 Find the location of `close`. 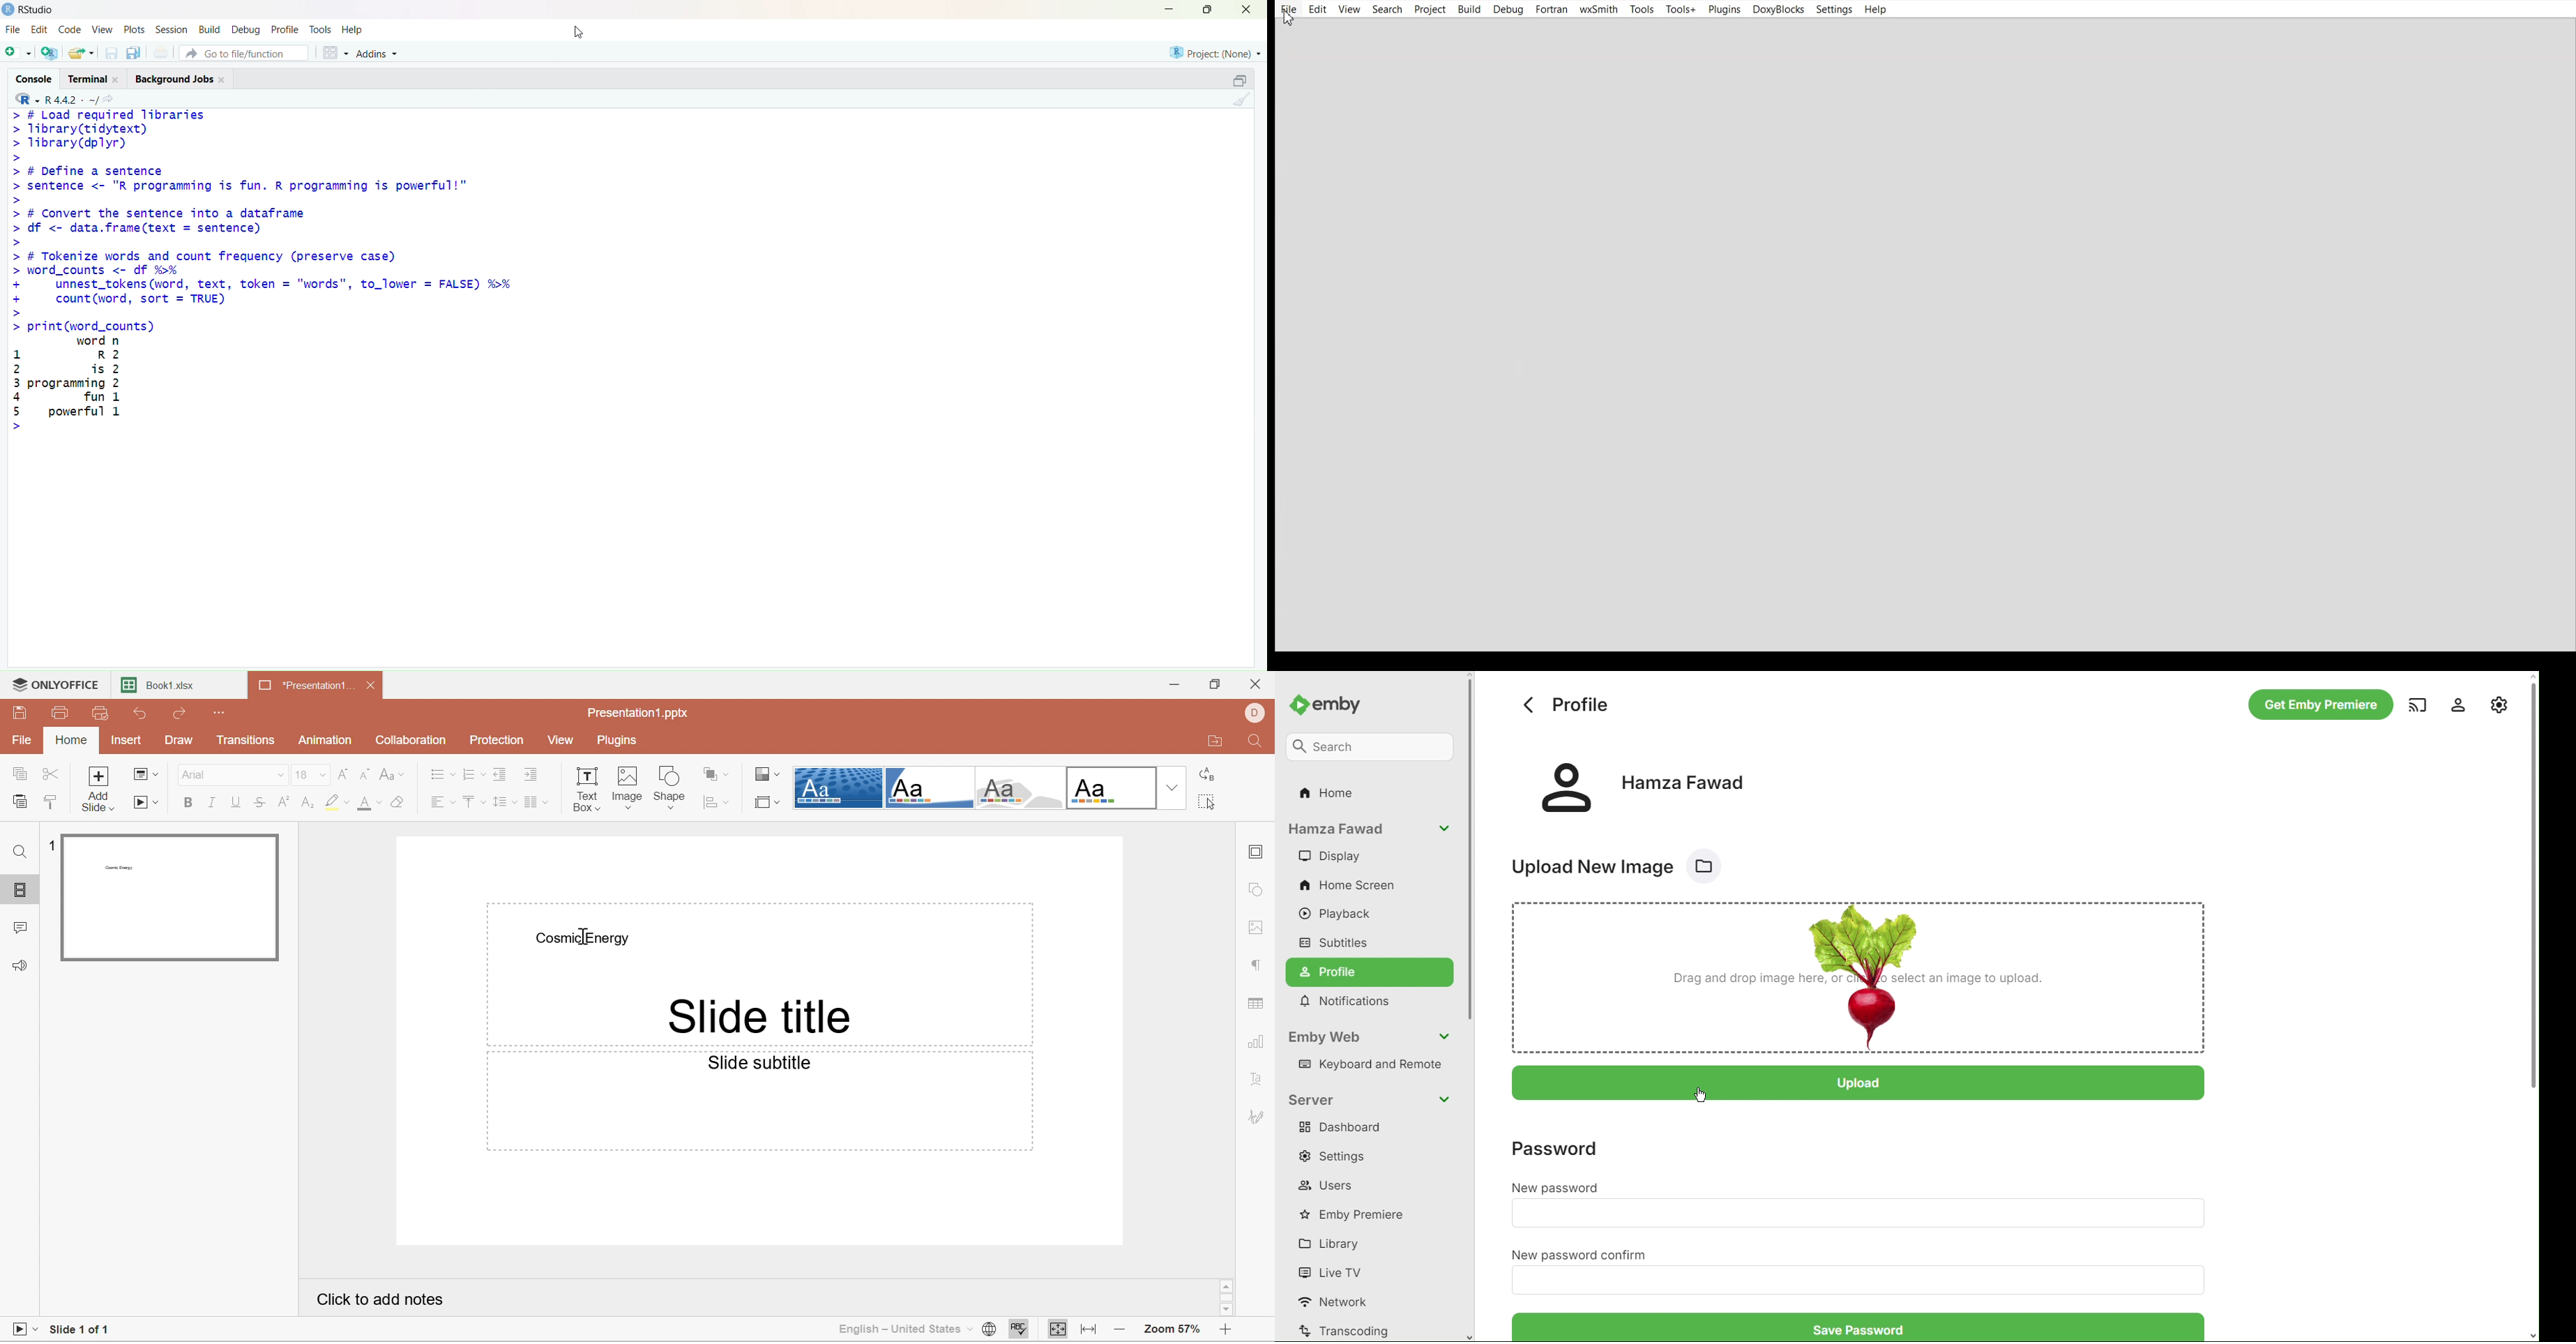

close is located at coordinates (1247, 10).